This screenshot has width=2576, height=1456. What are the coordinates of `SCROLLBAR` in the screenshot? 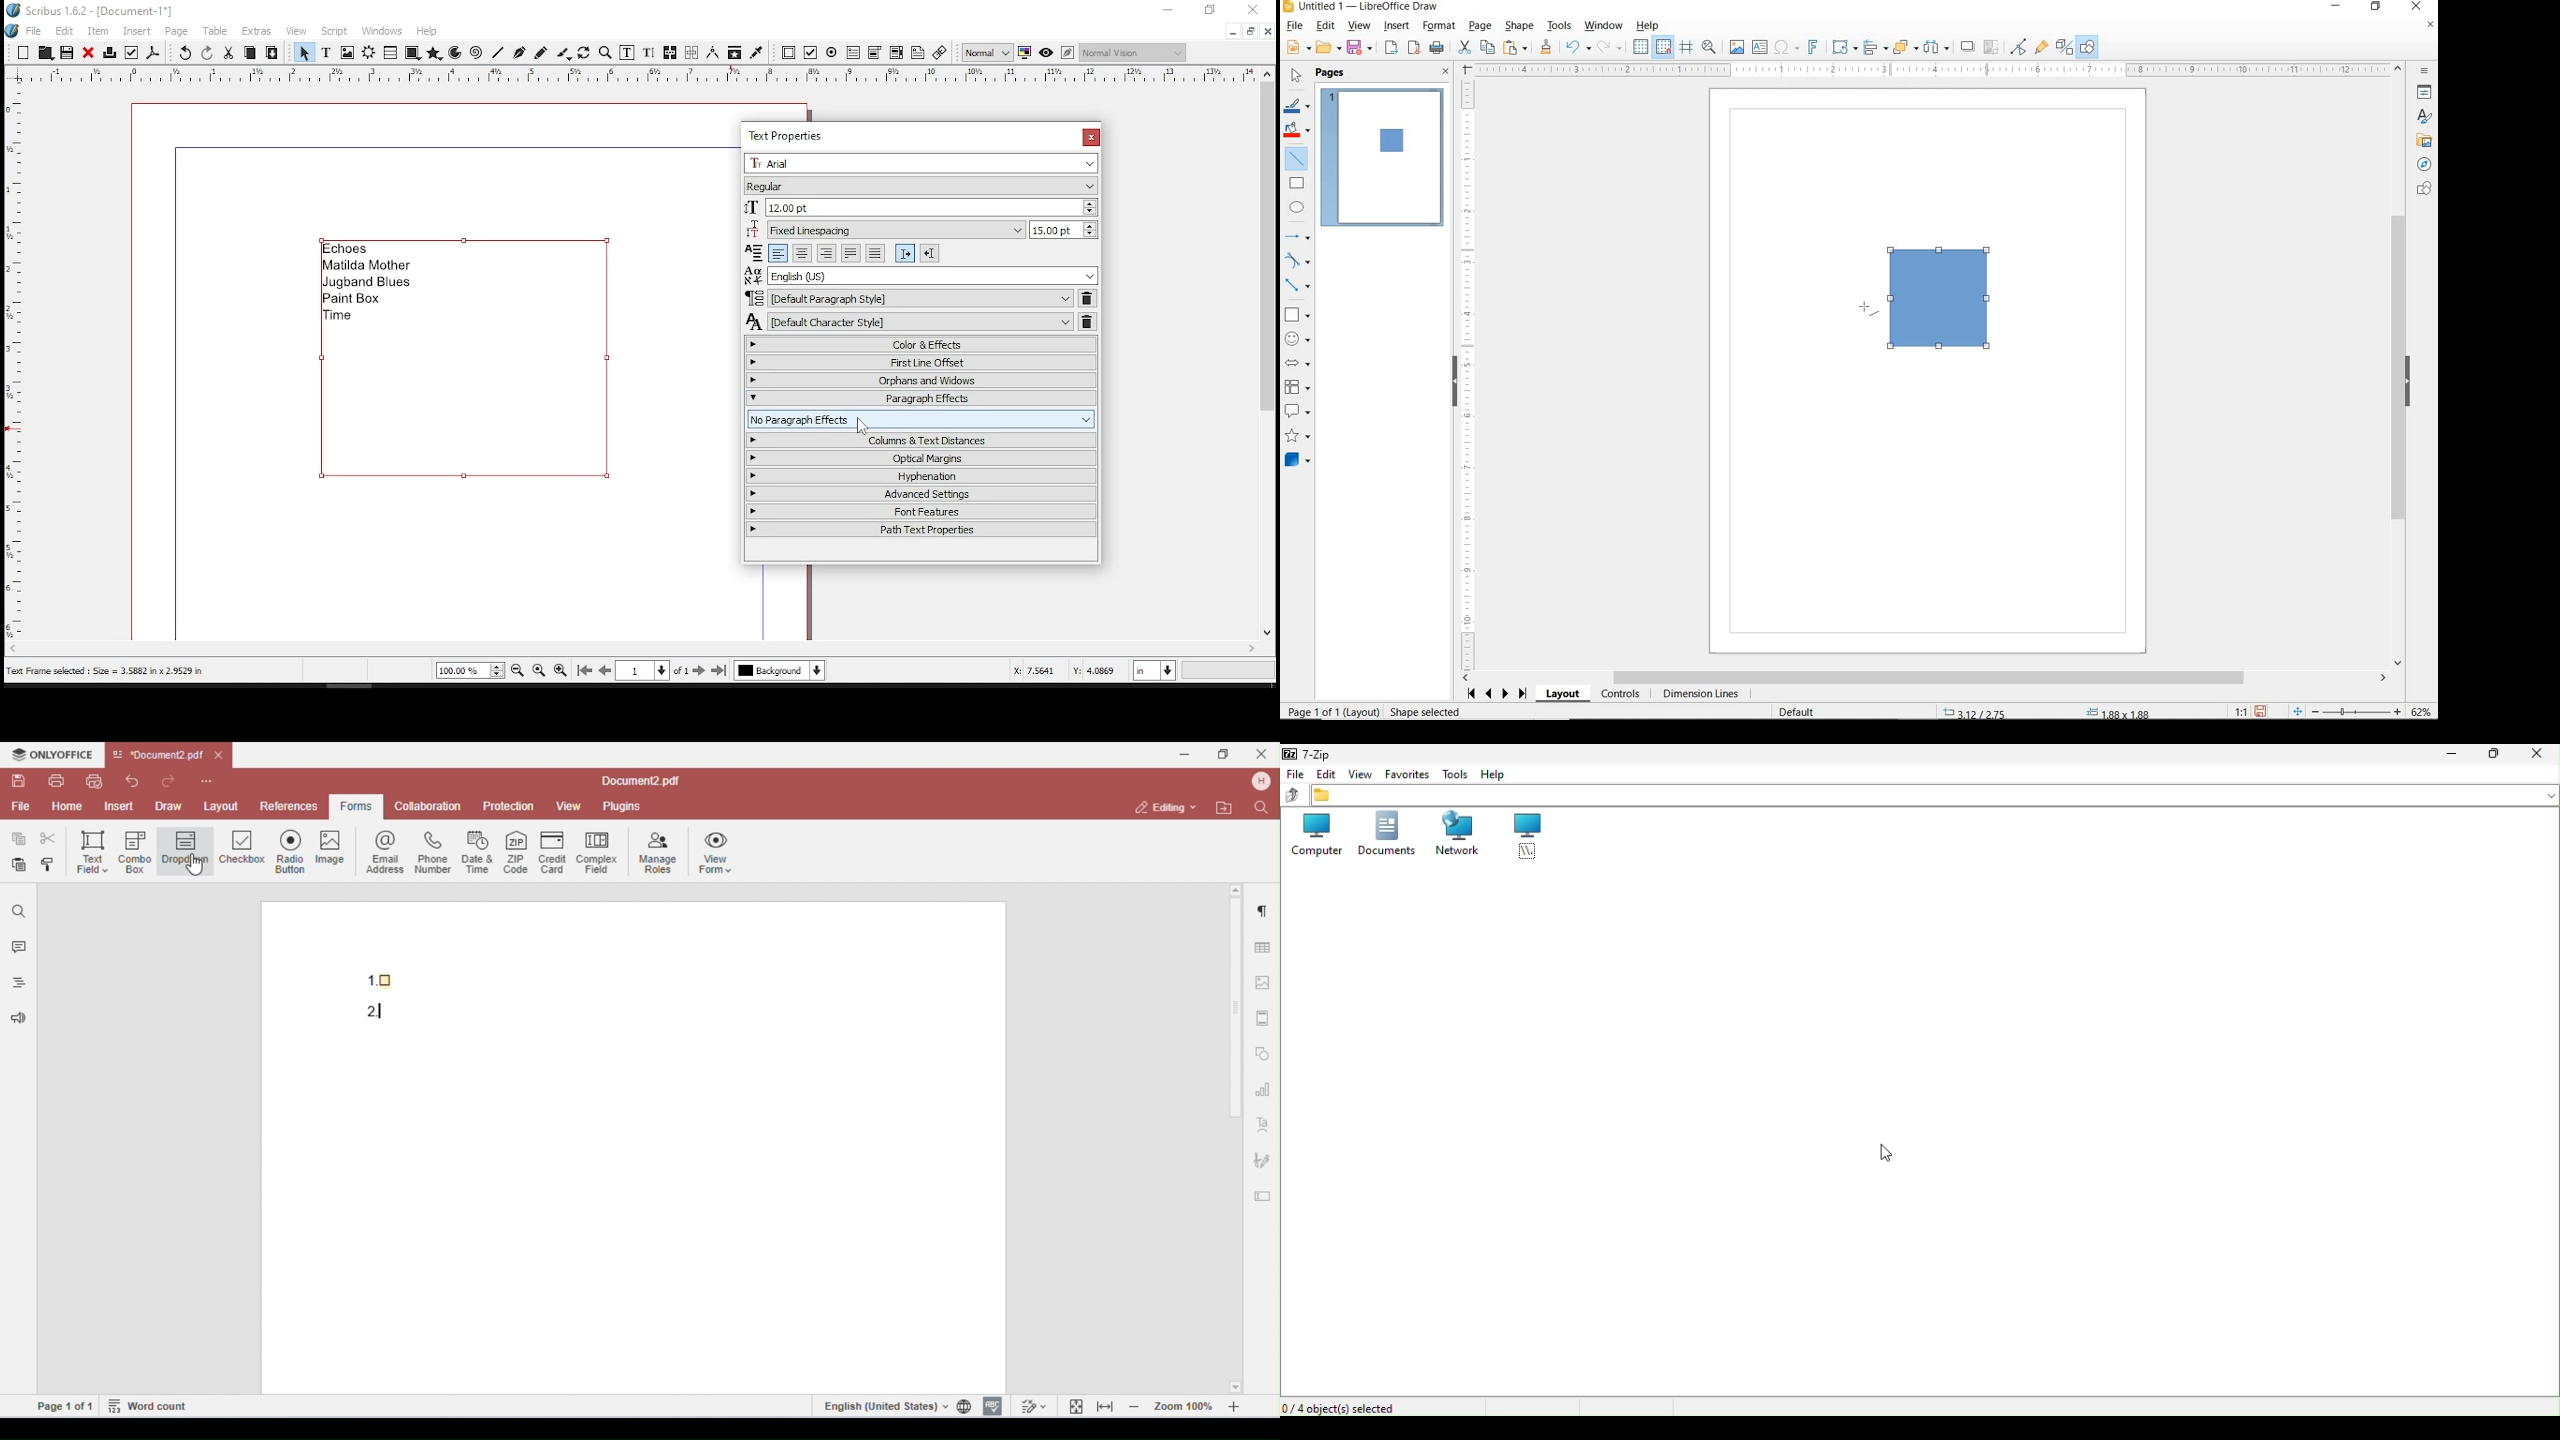 It's located at (1925, 678).